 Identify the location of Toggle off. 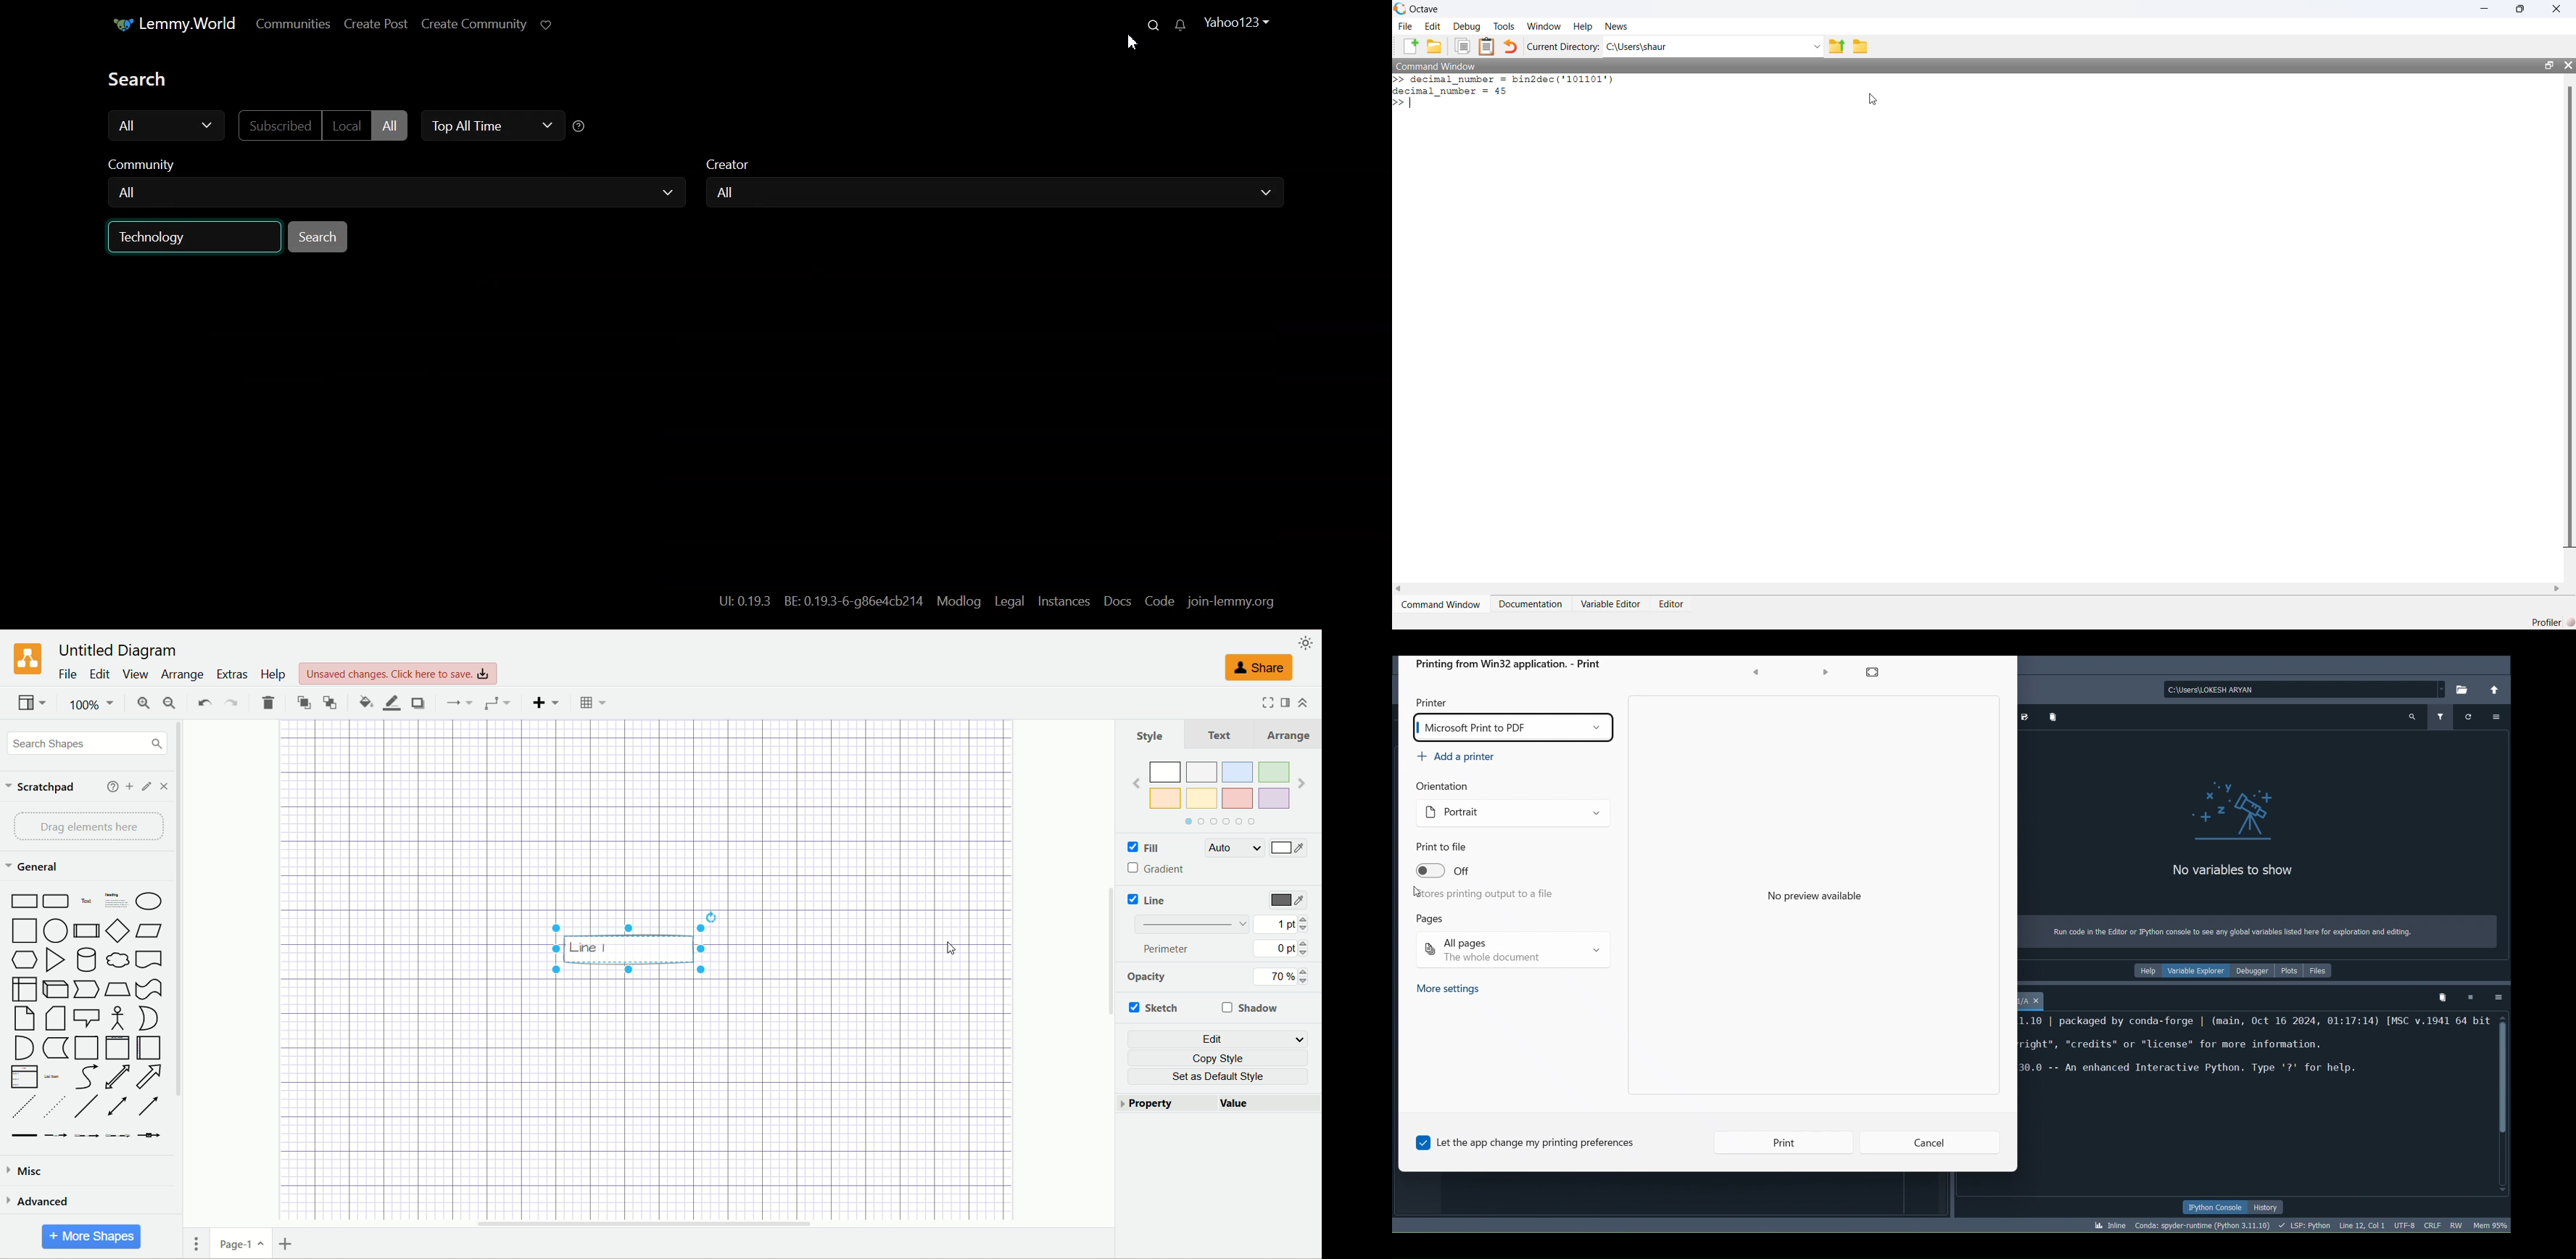
(1457, 873).